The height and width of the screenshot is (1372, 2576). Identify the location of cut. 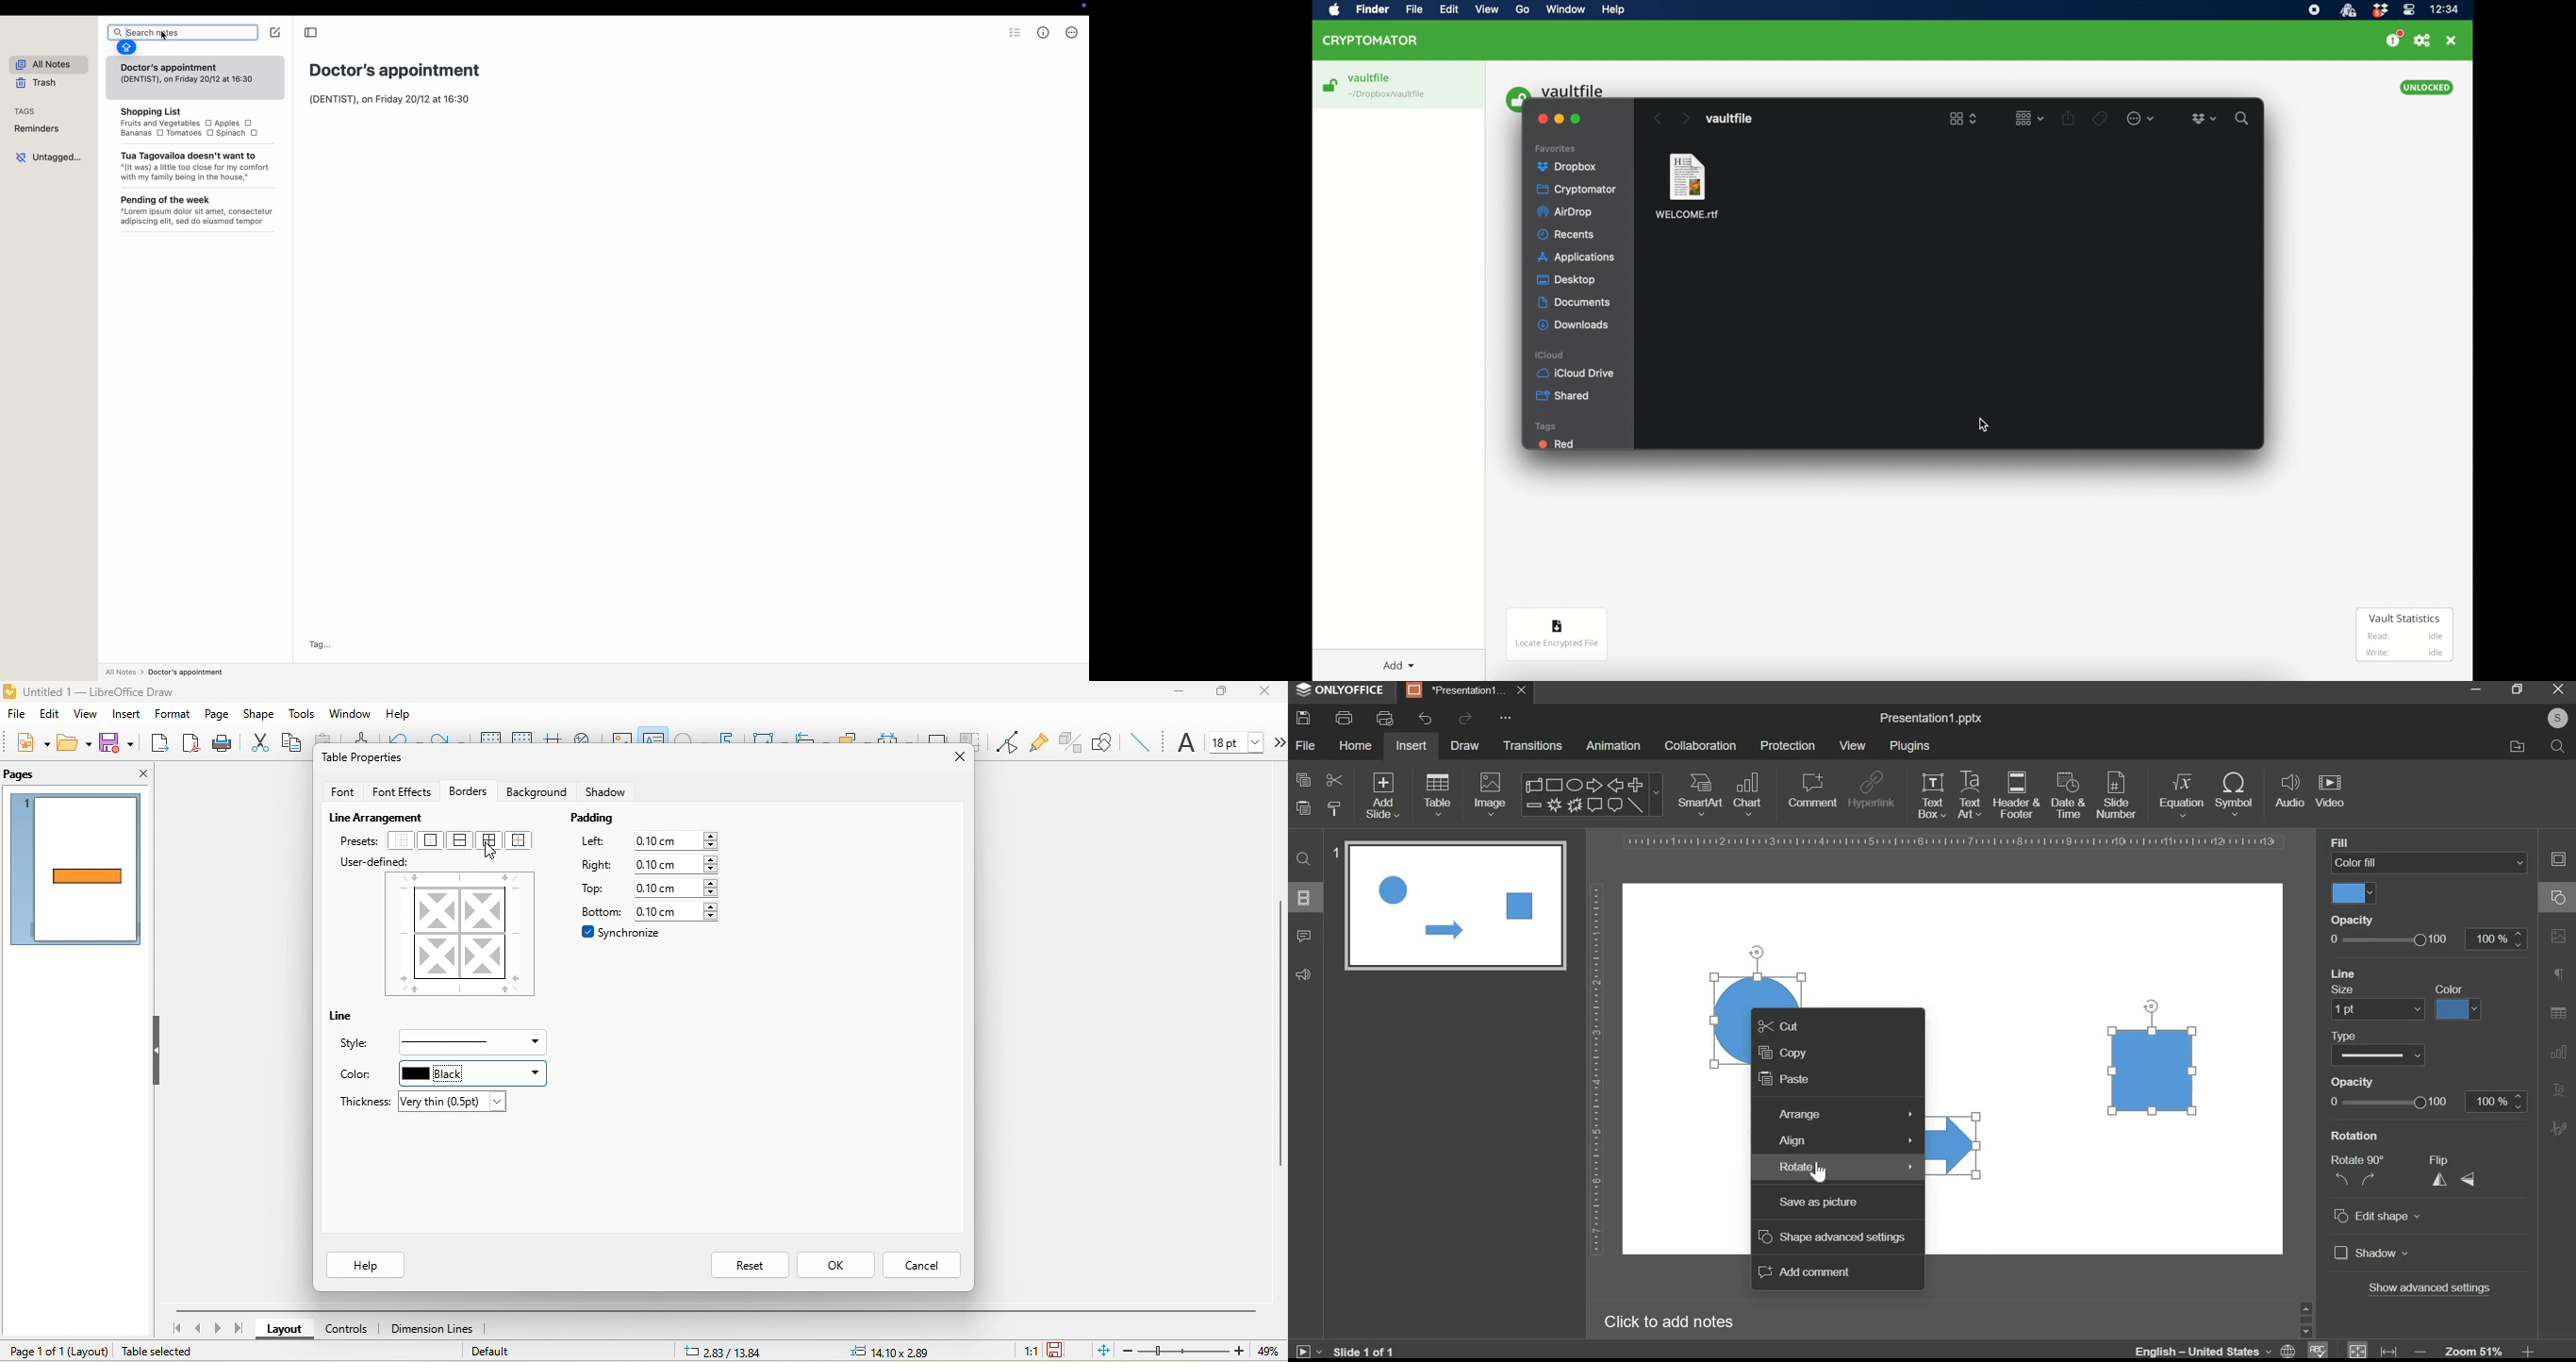
(256, 742).